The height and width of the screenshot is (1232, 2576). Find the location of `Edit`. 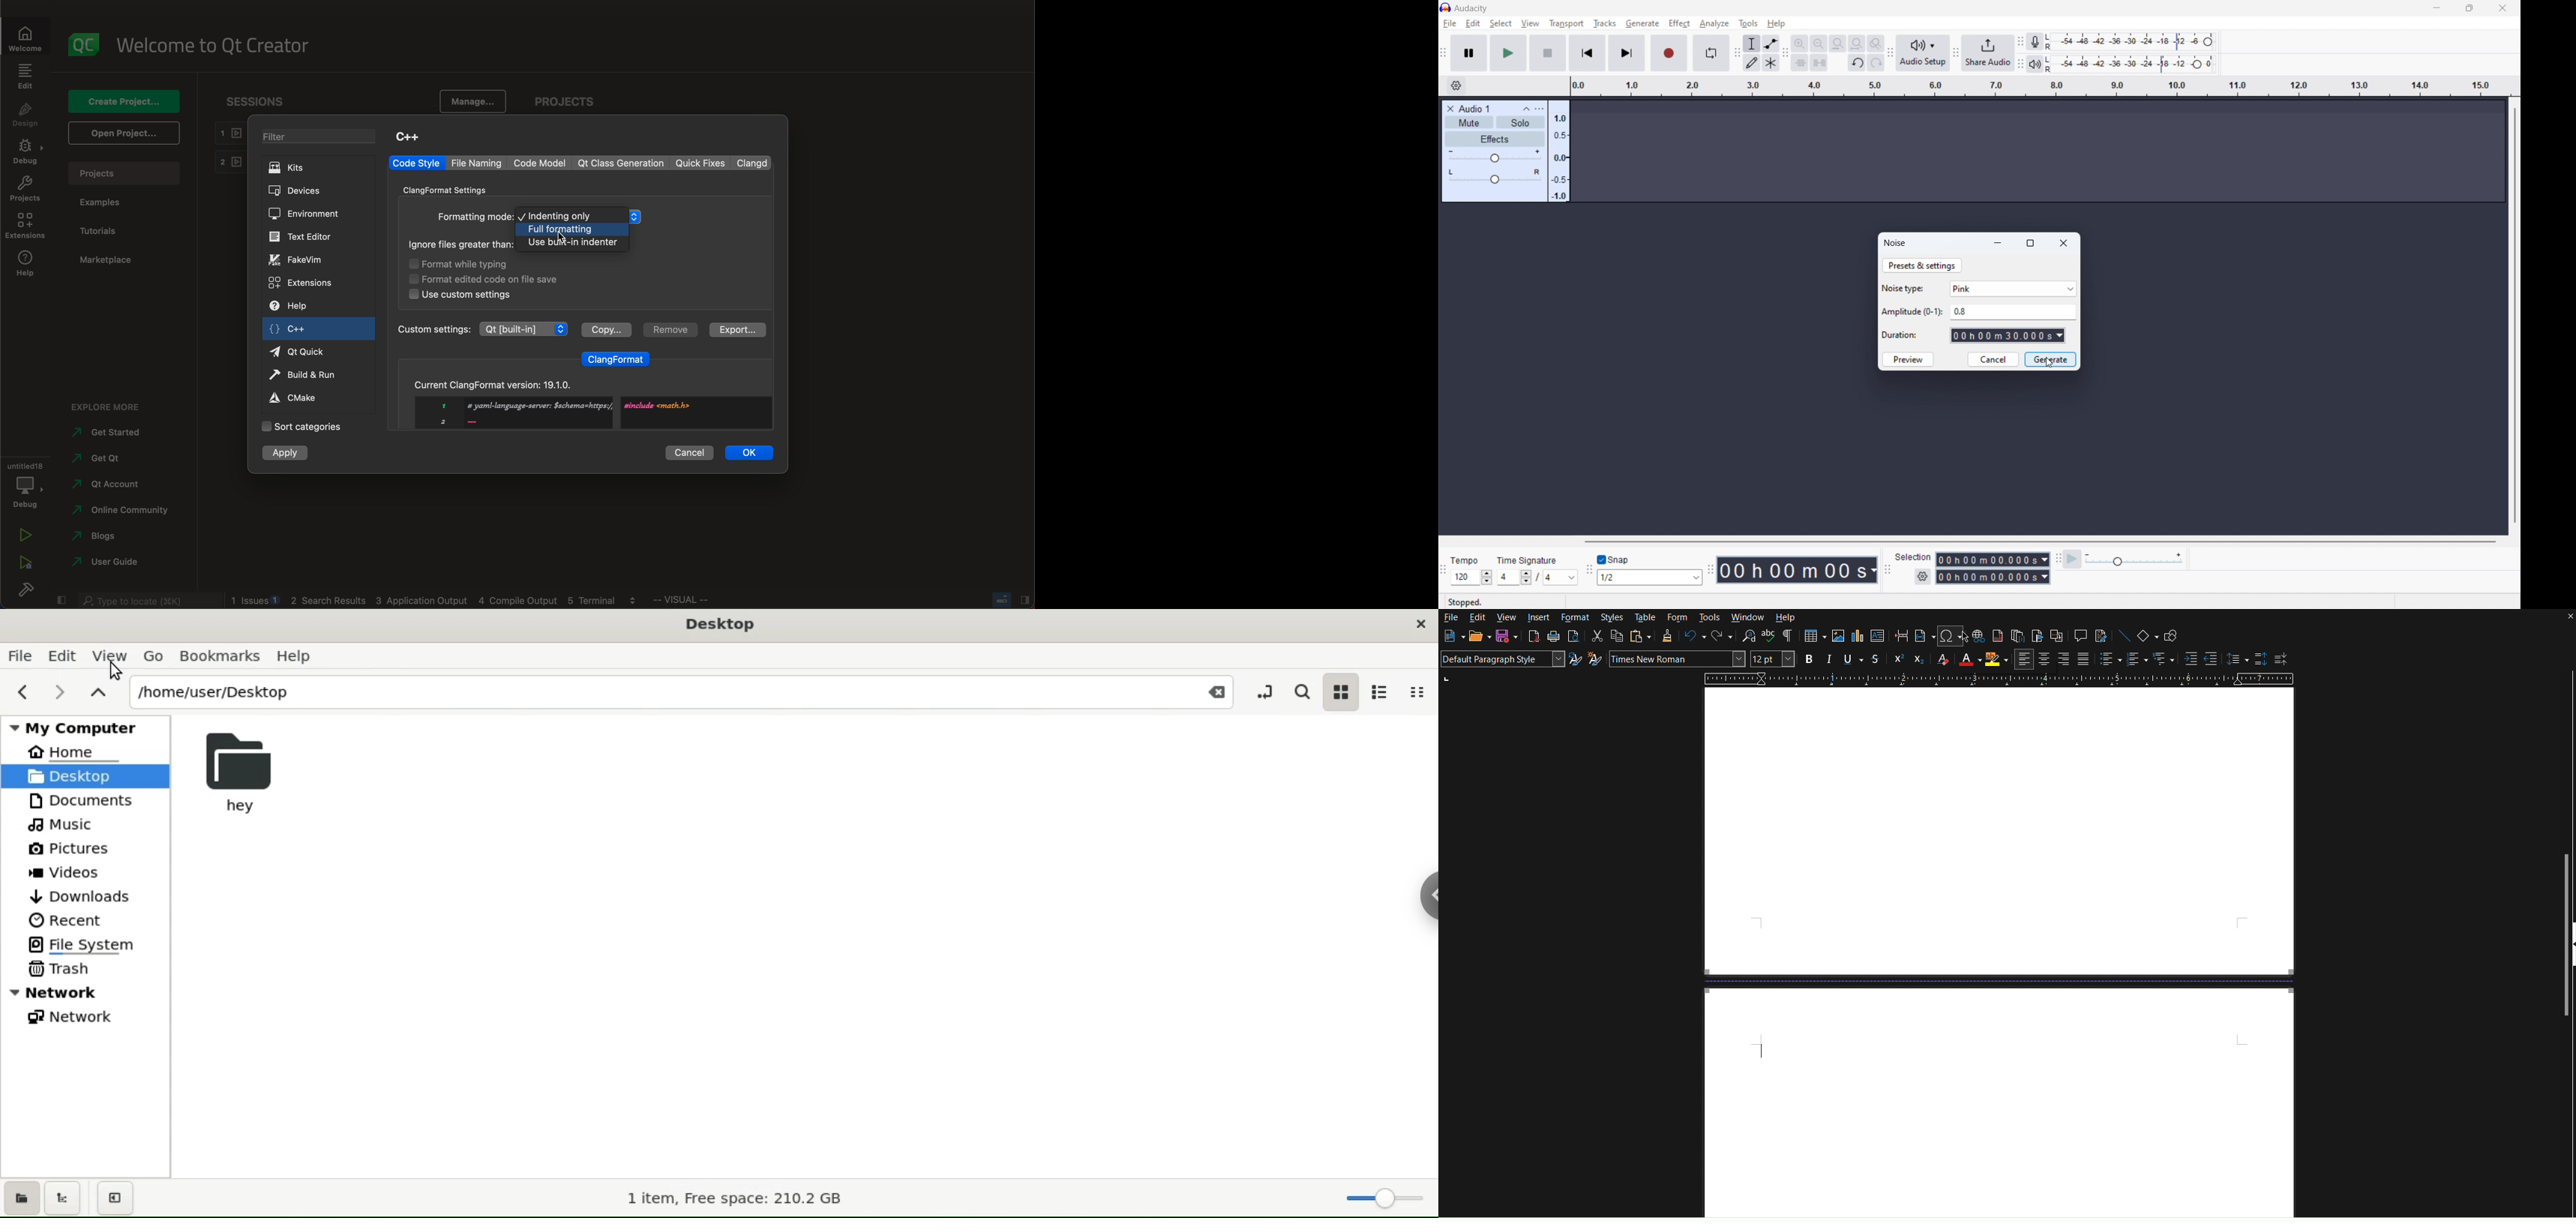

Edit is located at coordinates (1477, 618).